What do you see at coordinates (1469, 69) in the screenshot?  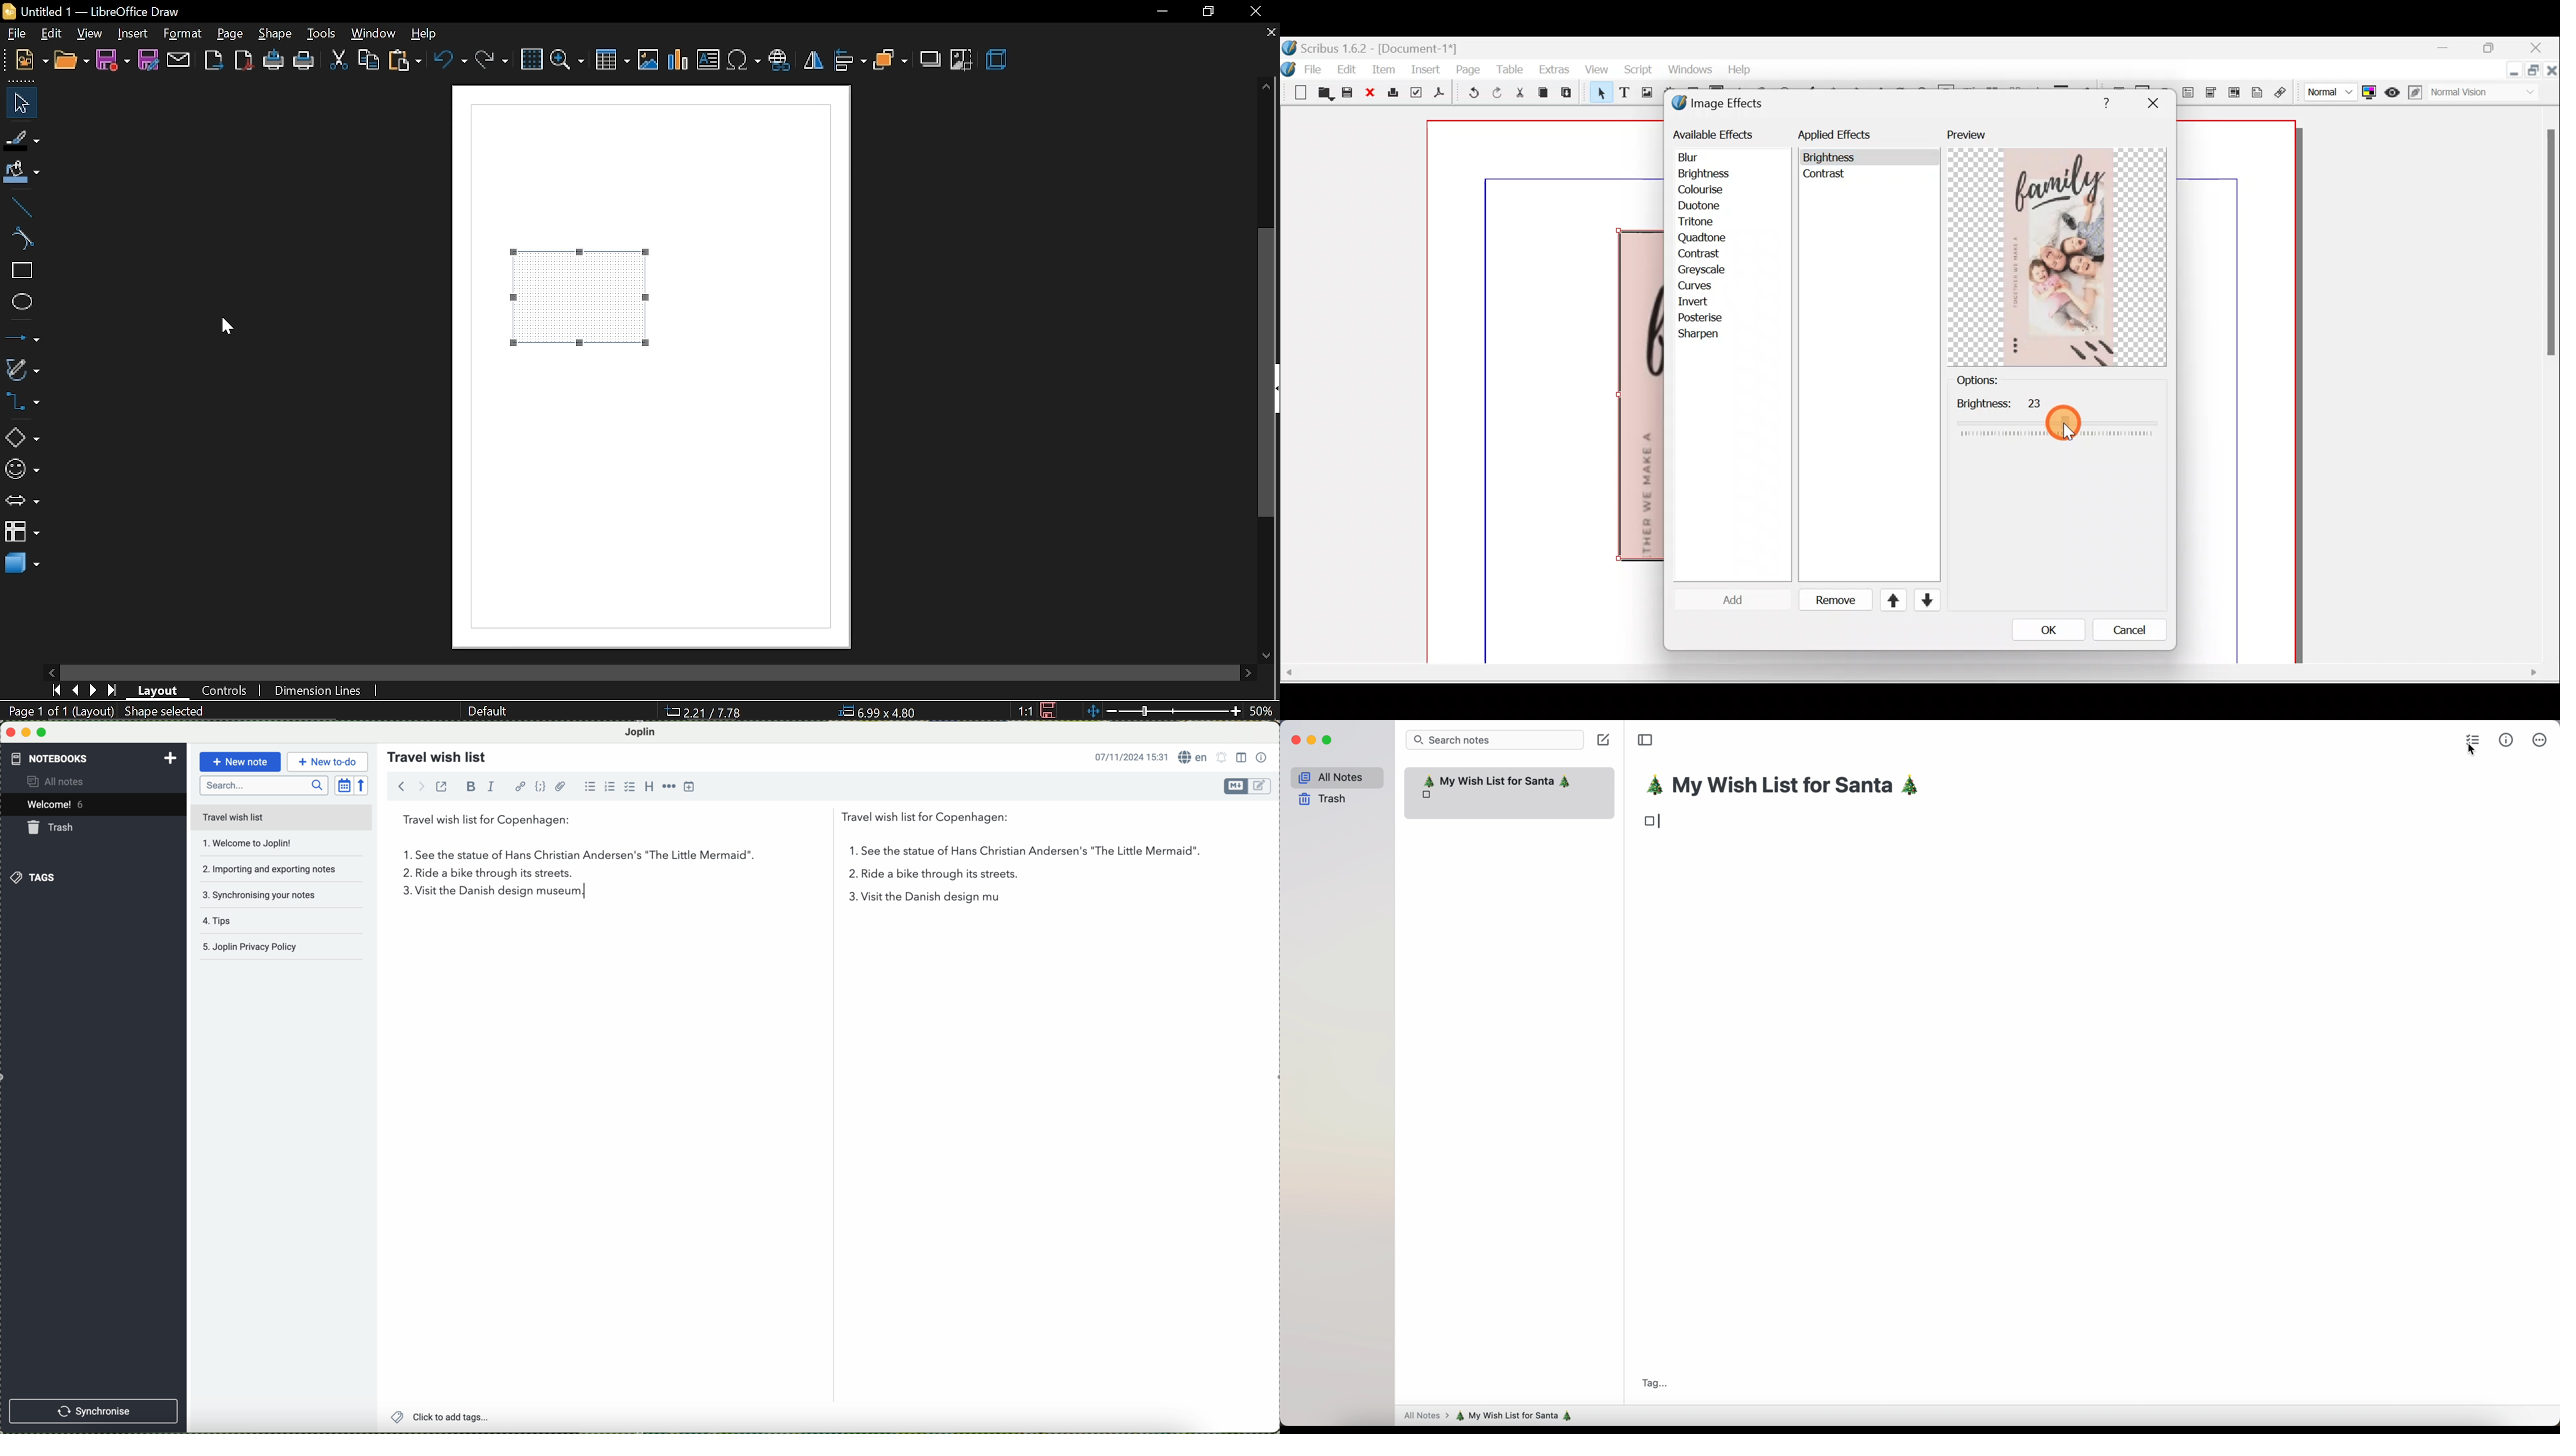 I see `Page` at bounding box center [1469, 69].